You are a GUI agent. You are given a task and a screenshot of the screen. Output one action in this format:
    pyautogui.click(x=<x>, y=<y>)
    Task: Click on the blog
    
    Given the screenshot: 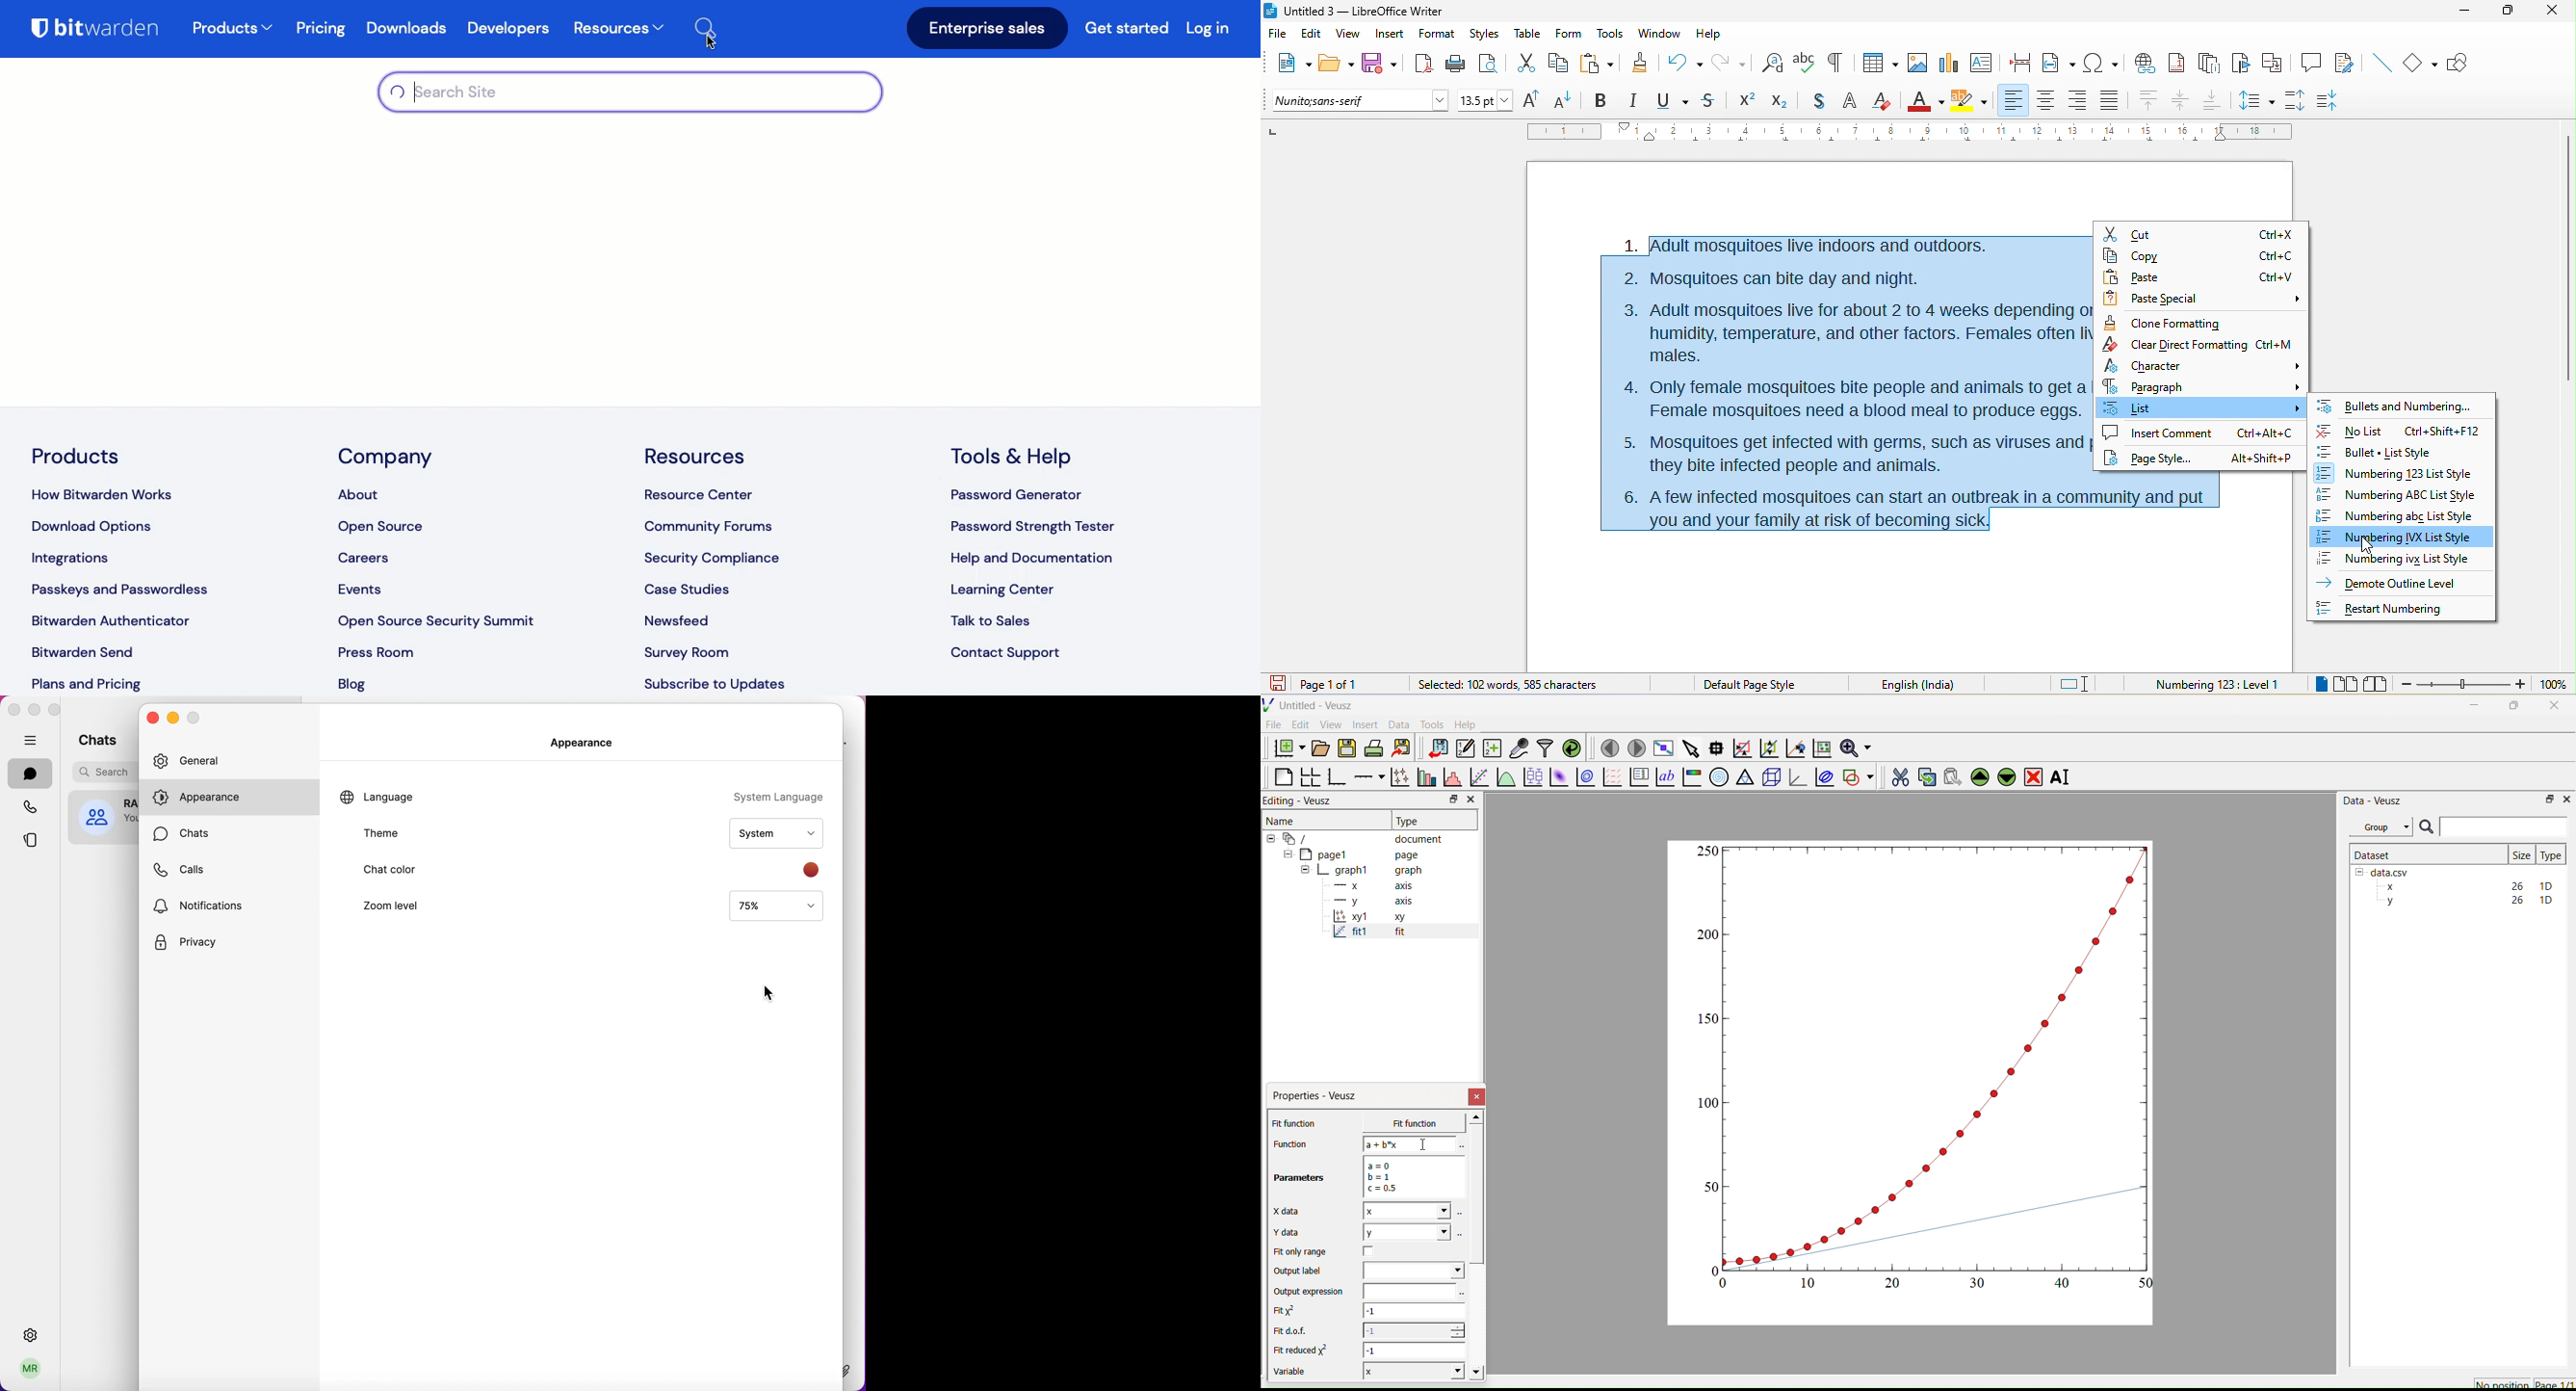 What is the action you would take?
    pyautogui.click(x=357, y=685)
    